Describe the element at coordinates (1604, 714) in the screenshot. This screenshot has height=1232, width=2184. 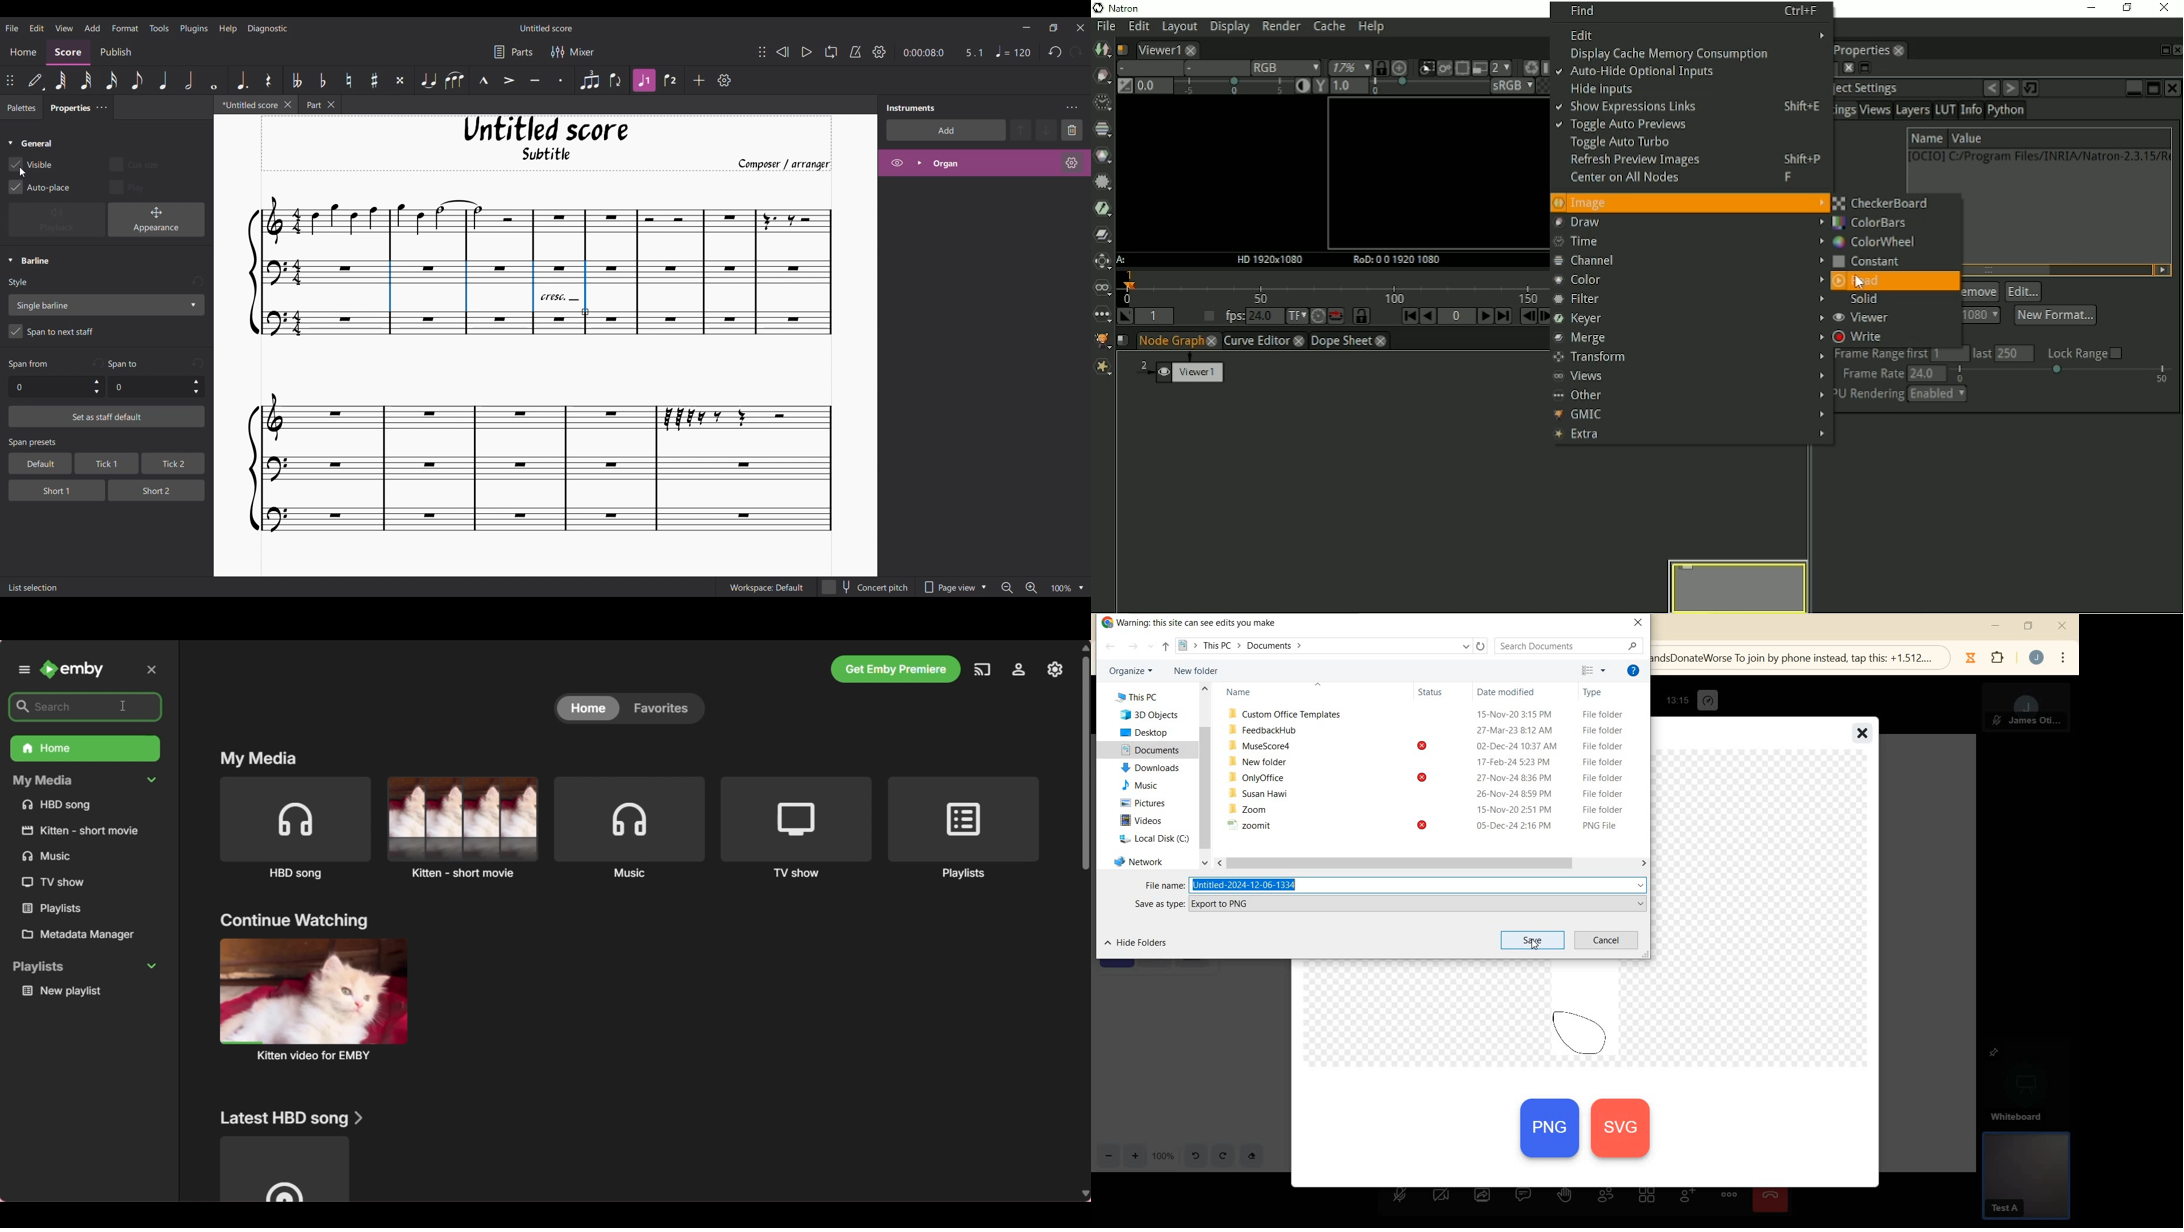
I see `File folder` at that location.